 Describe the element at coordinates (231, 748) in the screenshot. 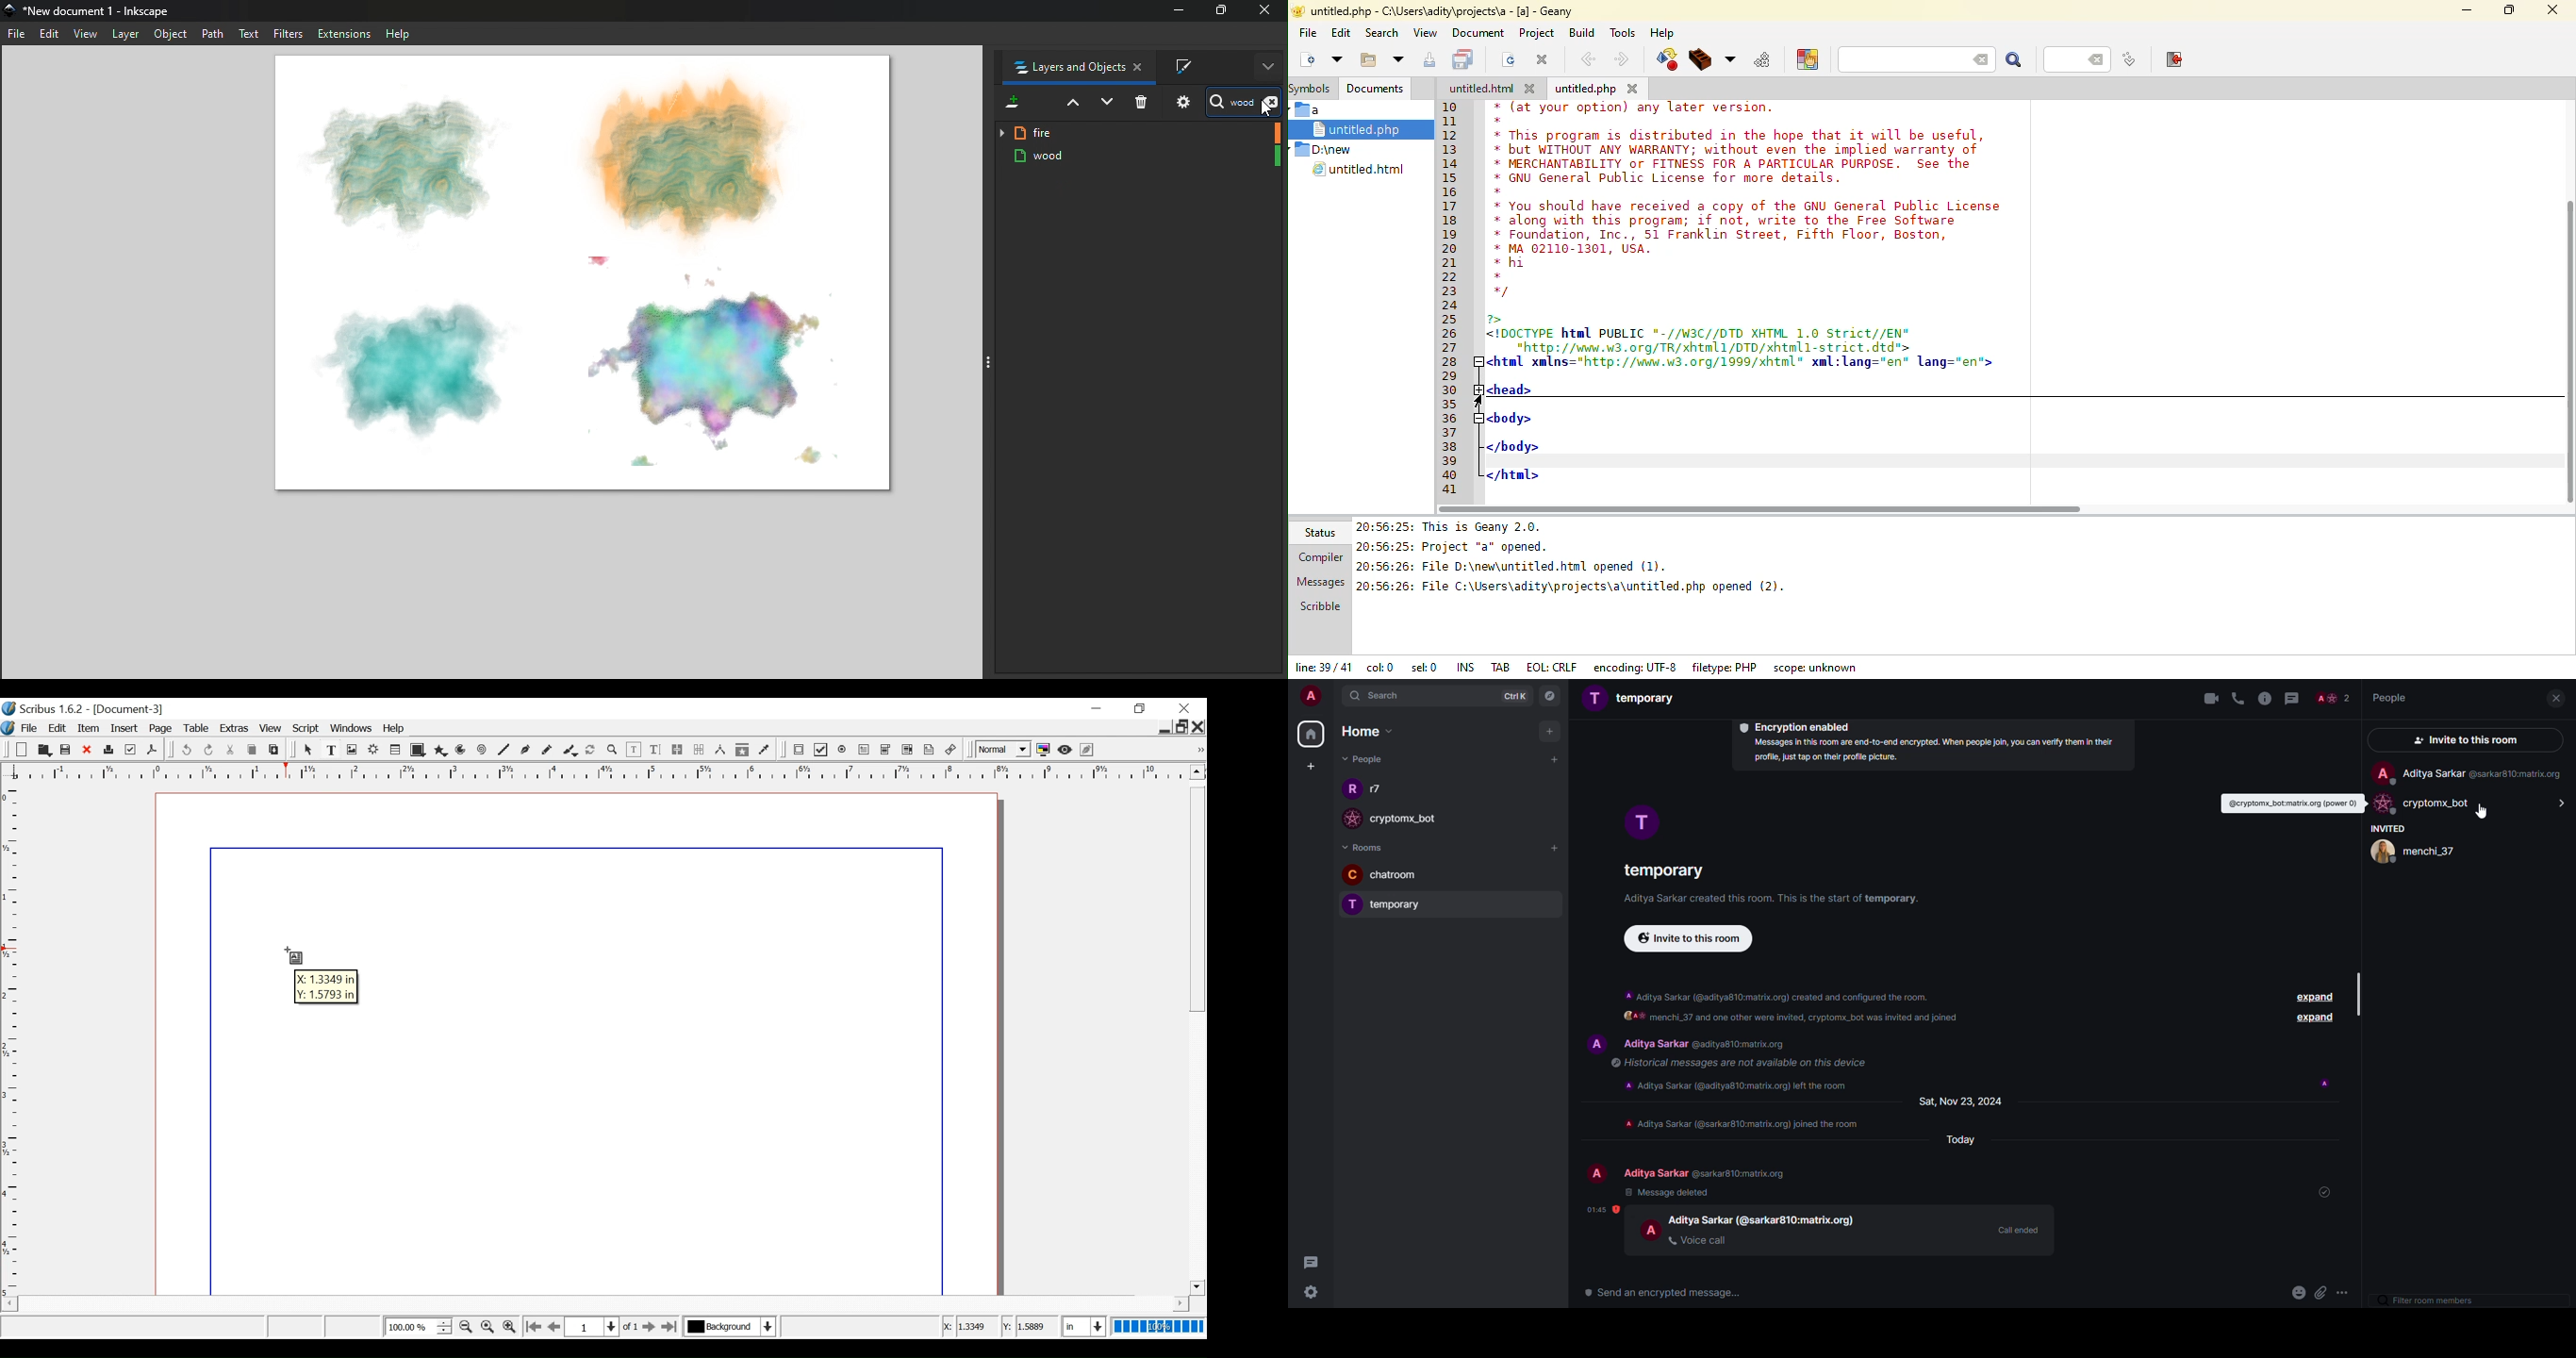

I see `Cut` at that location.